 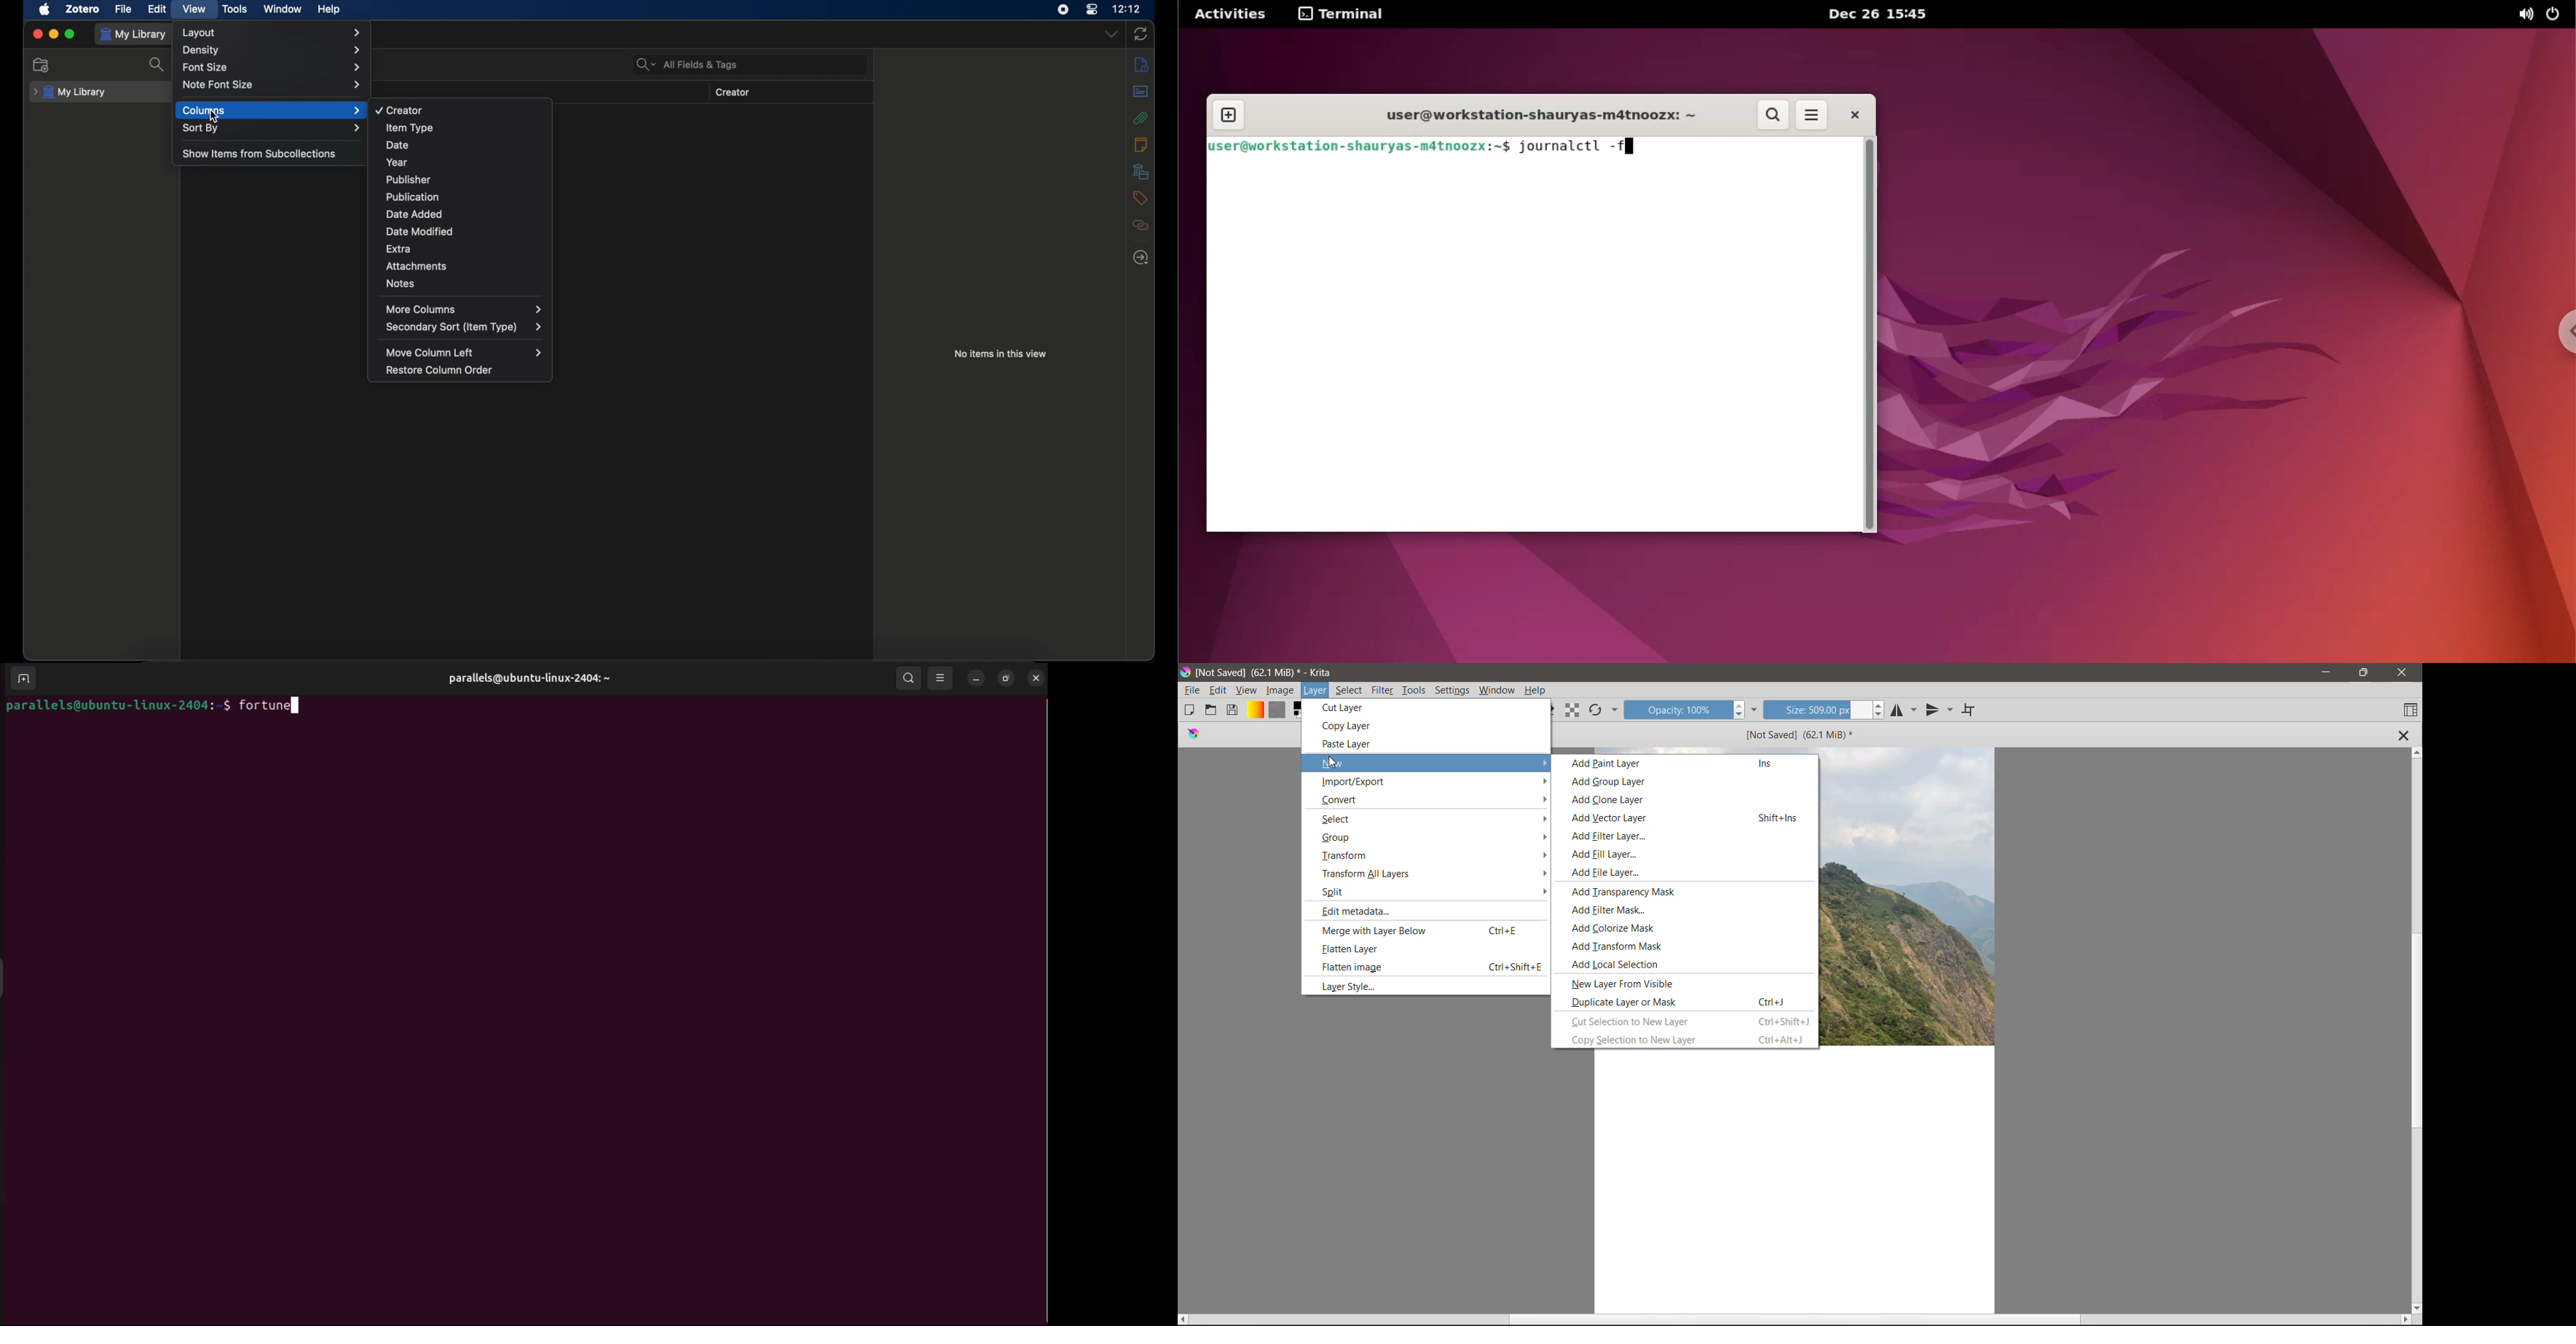 What do you see at coordinates (395, 162) in the screenshot?
I see `year` at bounding box center [395, 162].